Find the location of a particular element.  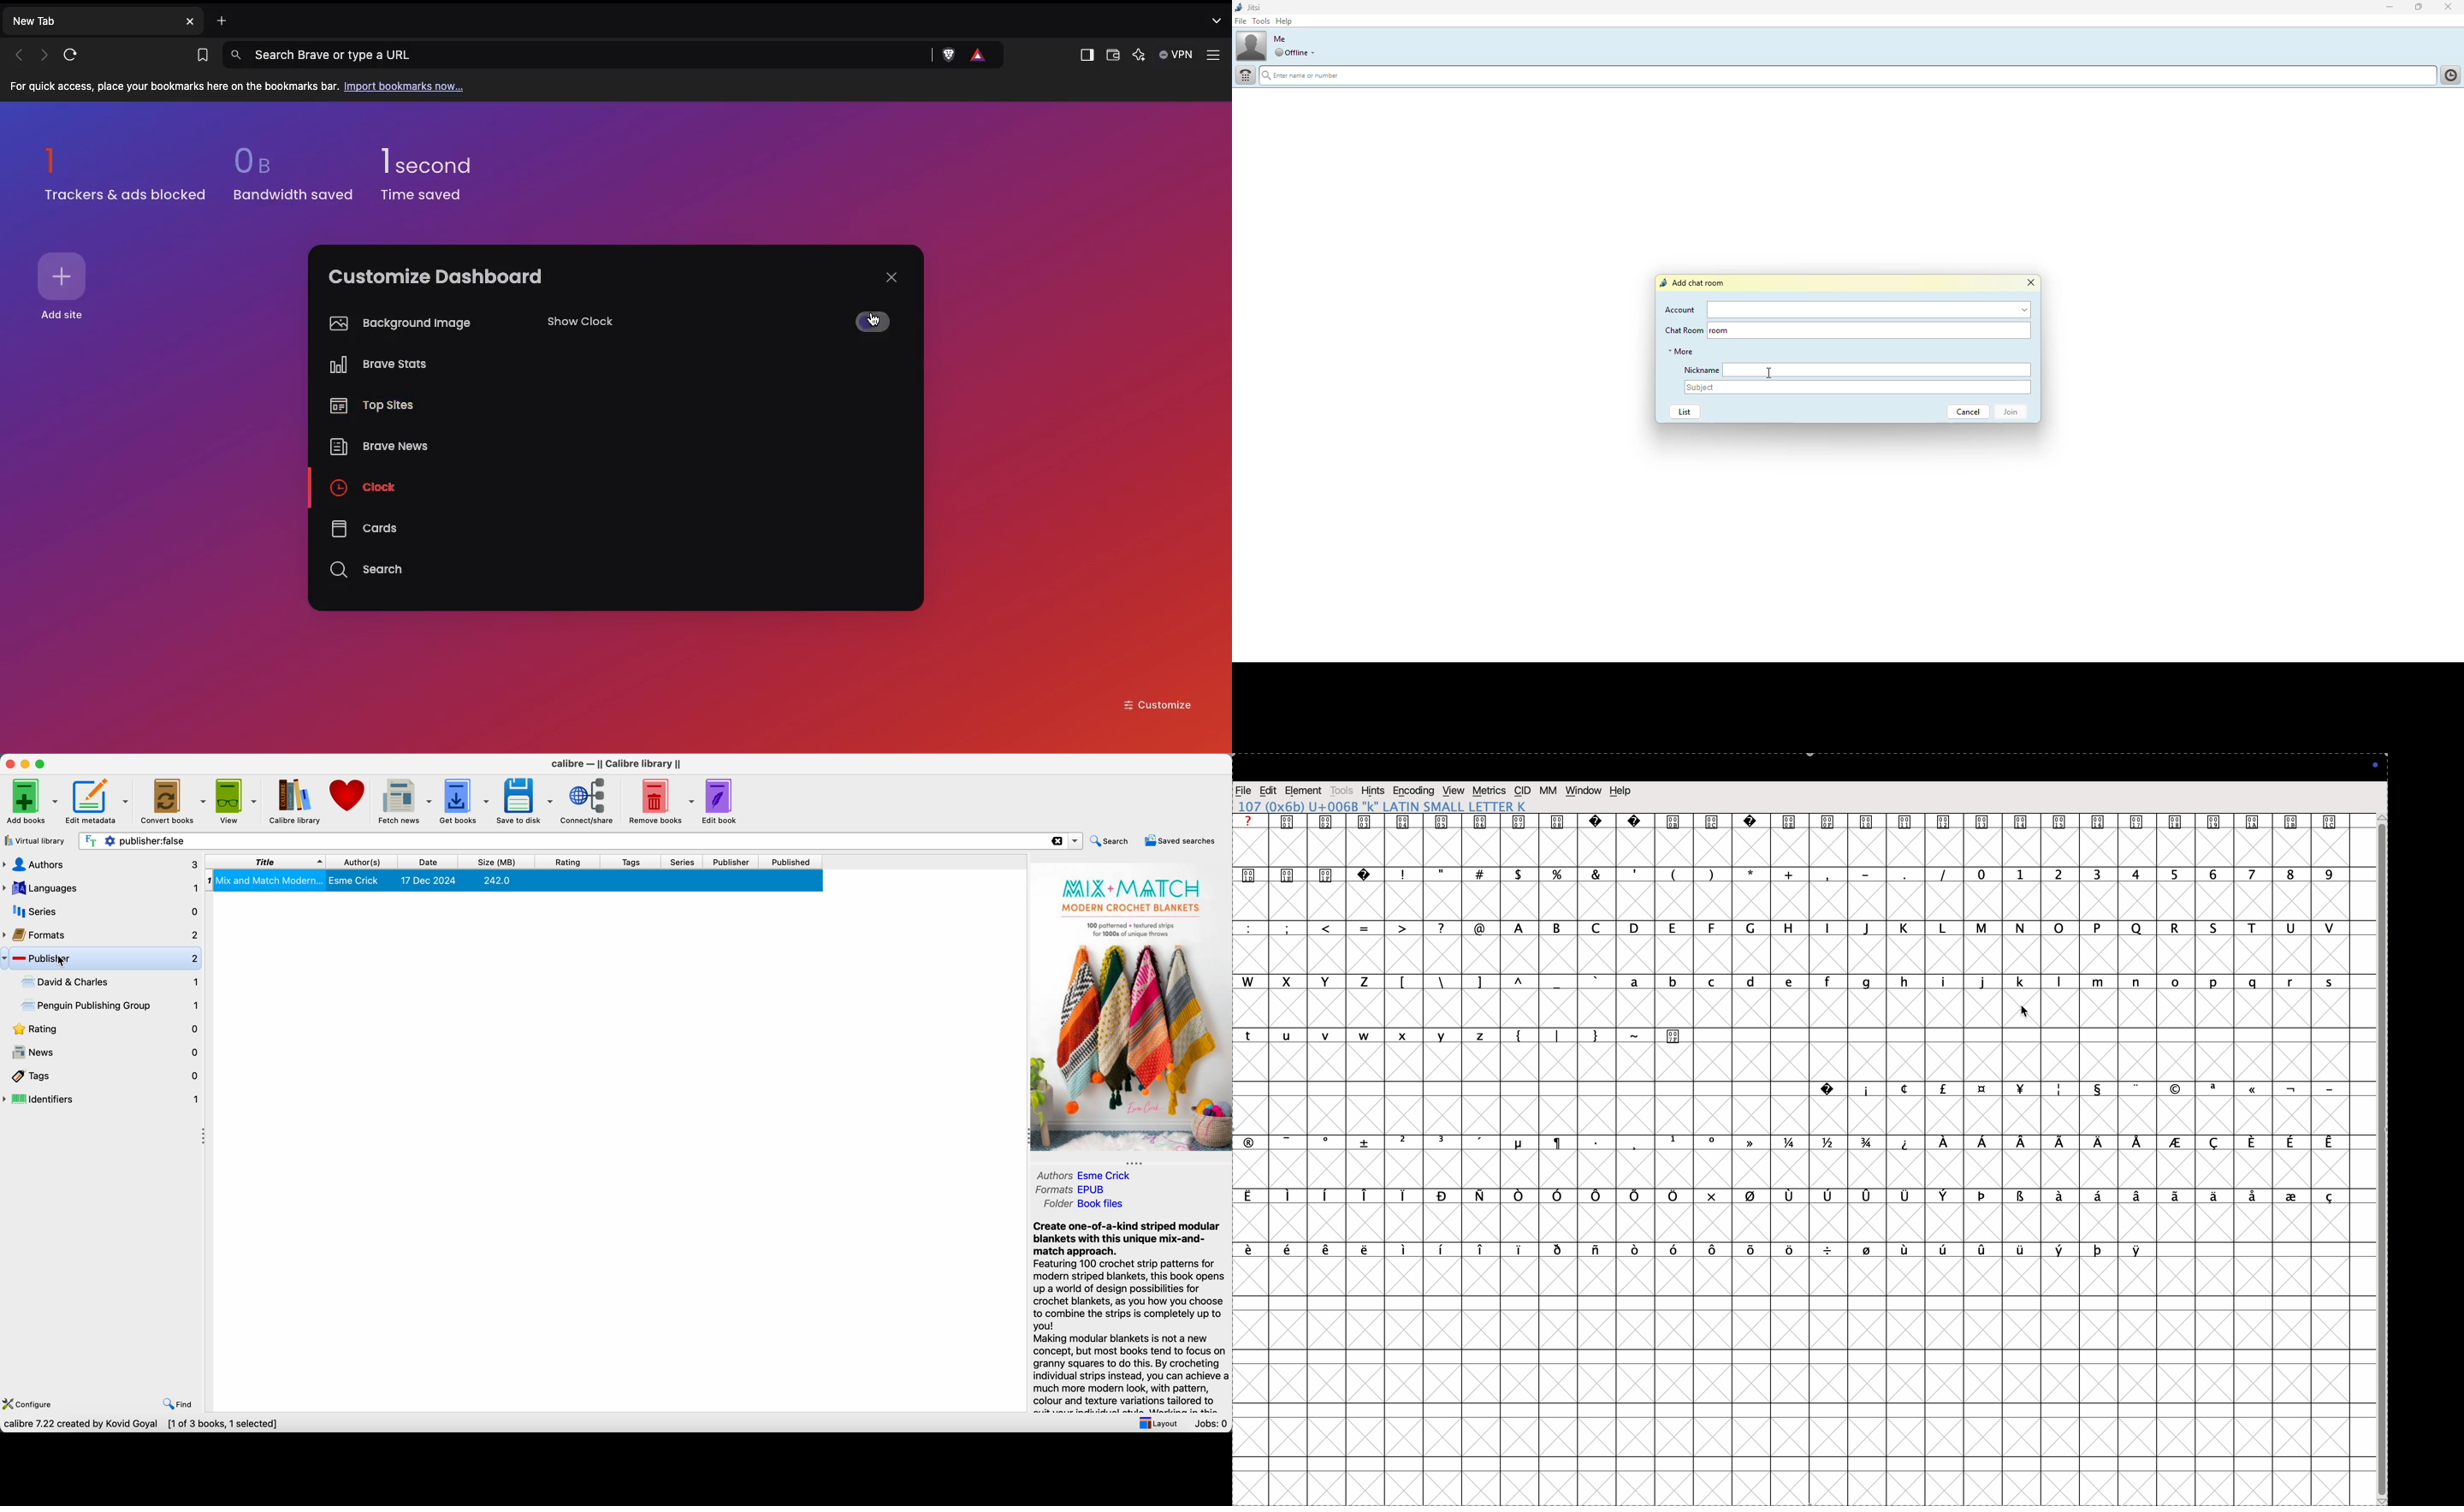

rating is located at coordinates (102, 1030).